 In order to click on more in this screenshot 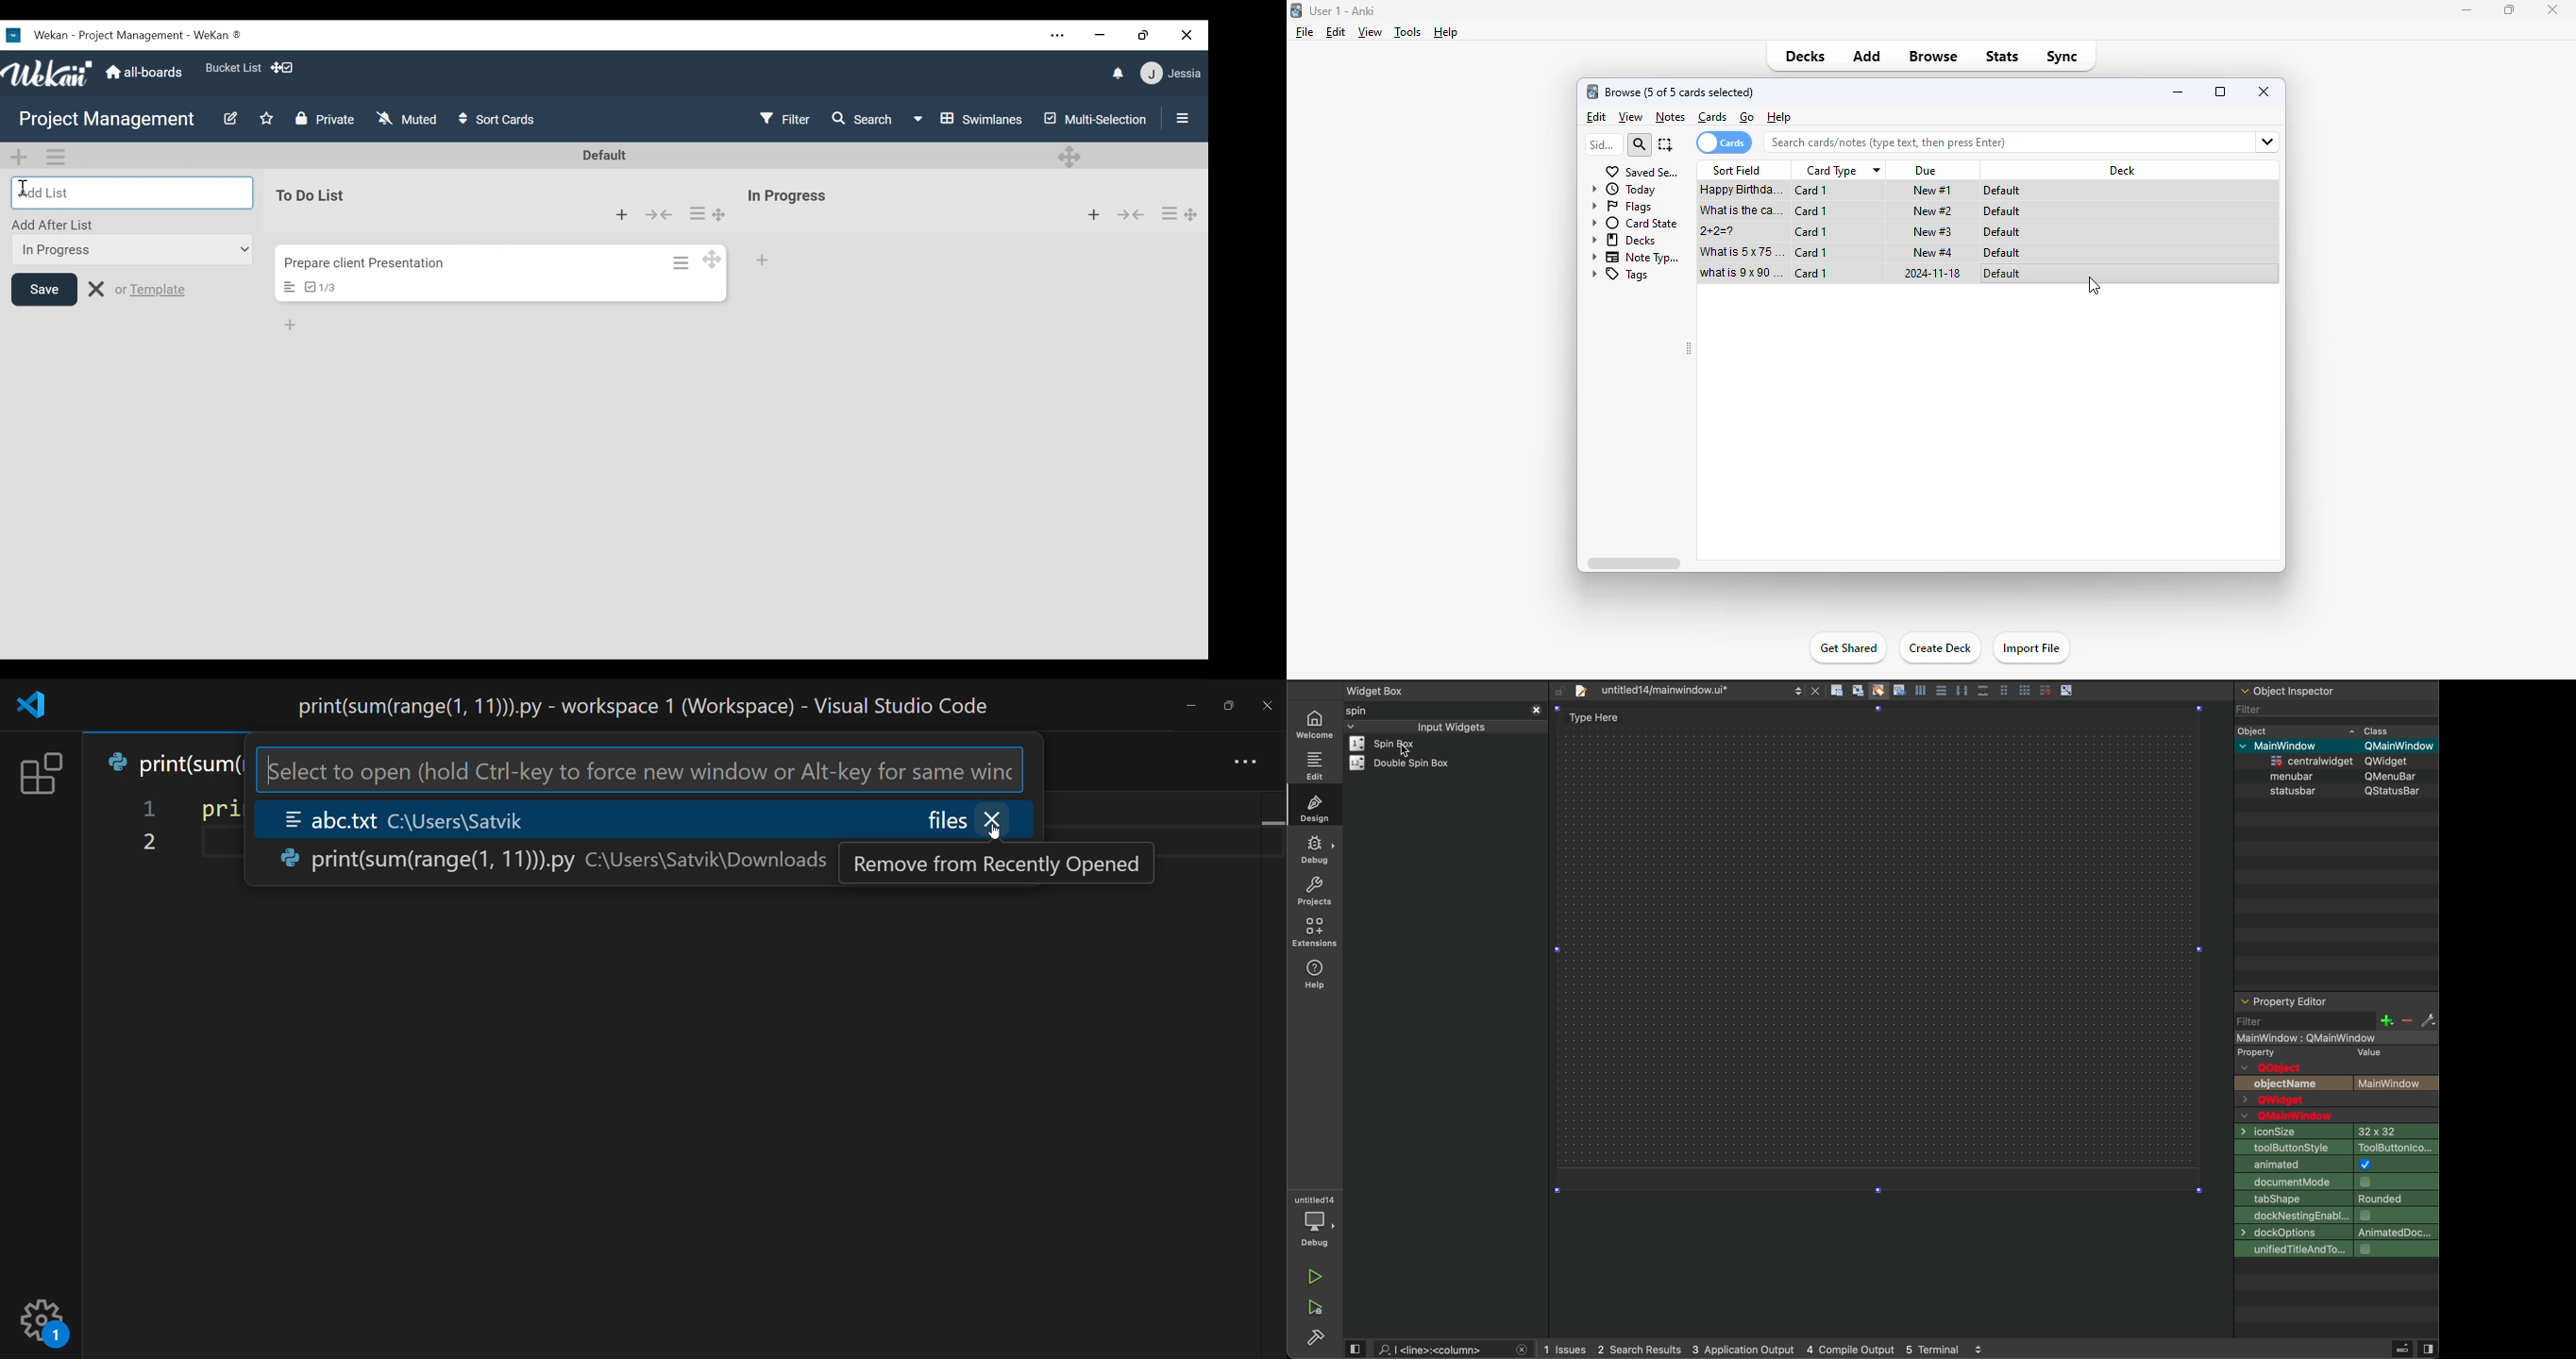, I will do `click(1246, 760)`.